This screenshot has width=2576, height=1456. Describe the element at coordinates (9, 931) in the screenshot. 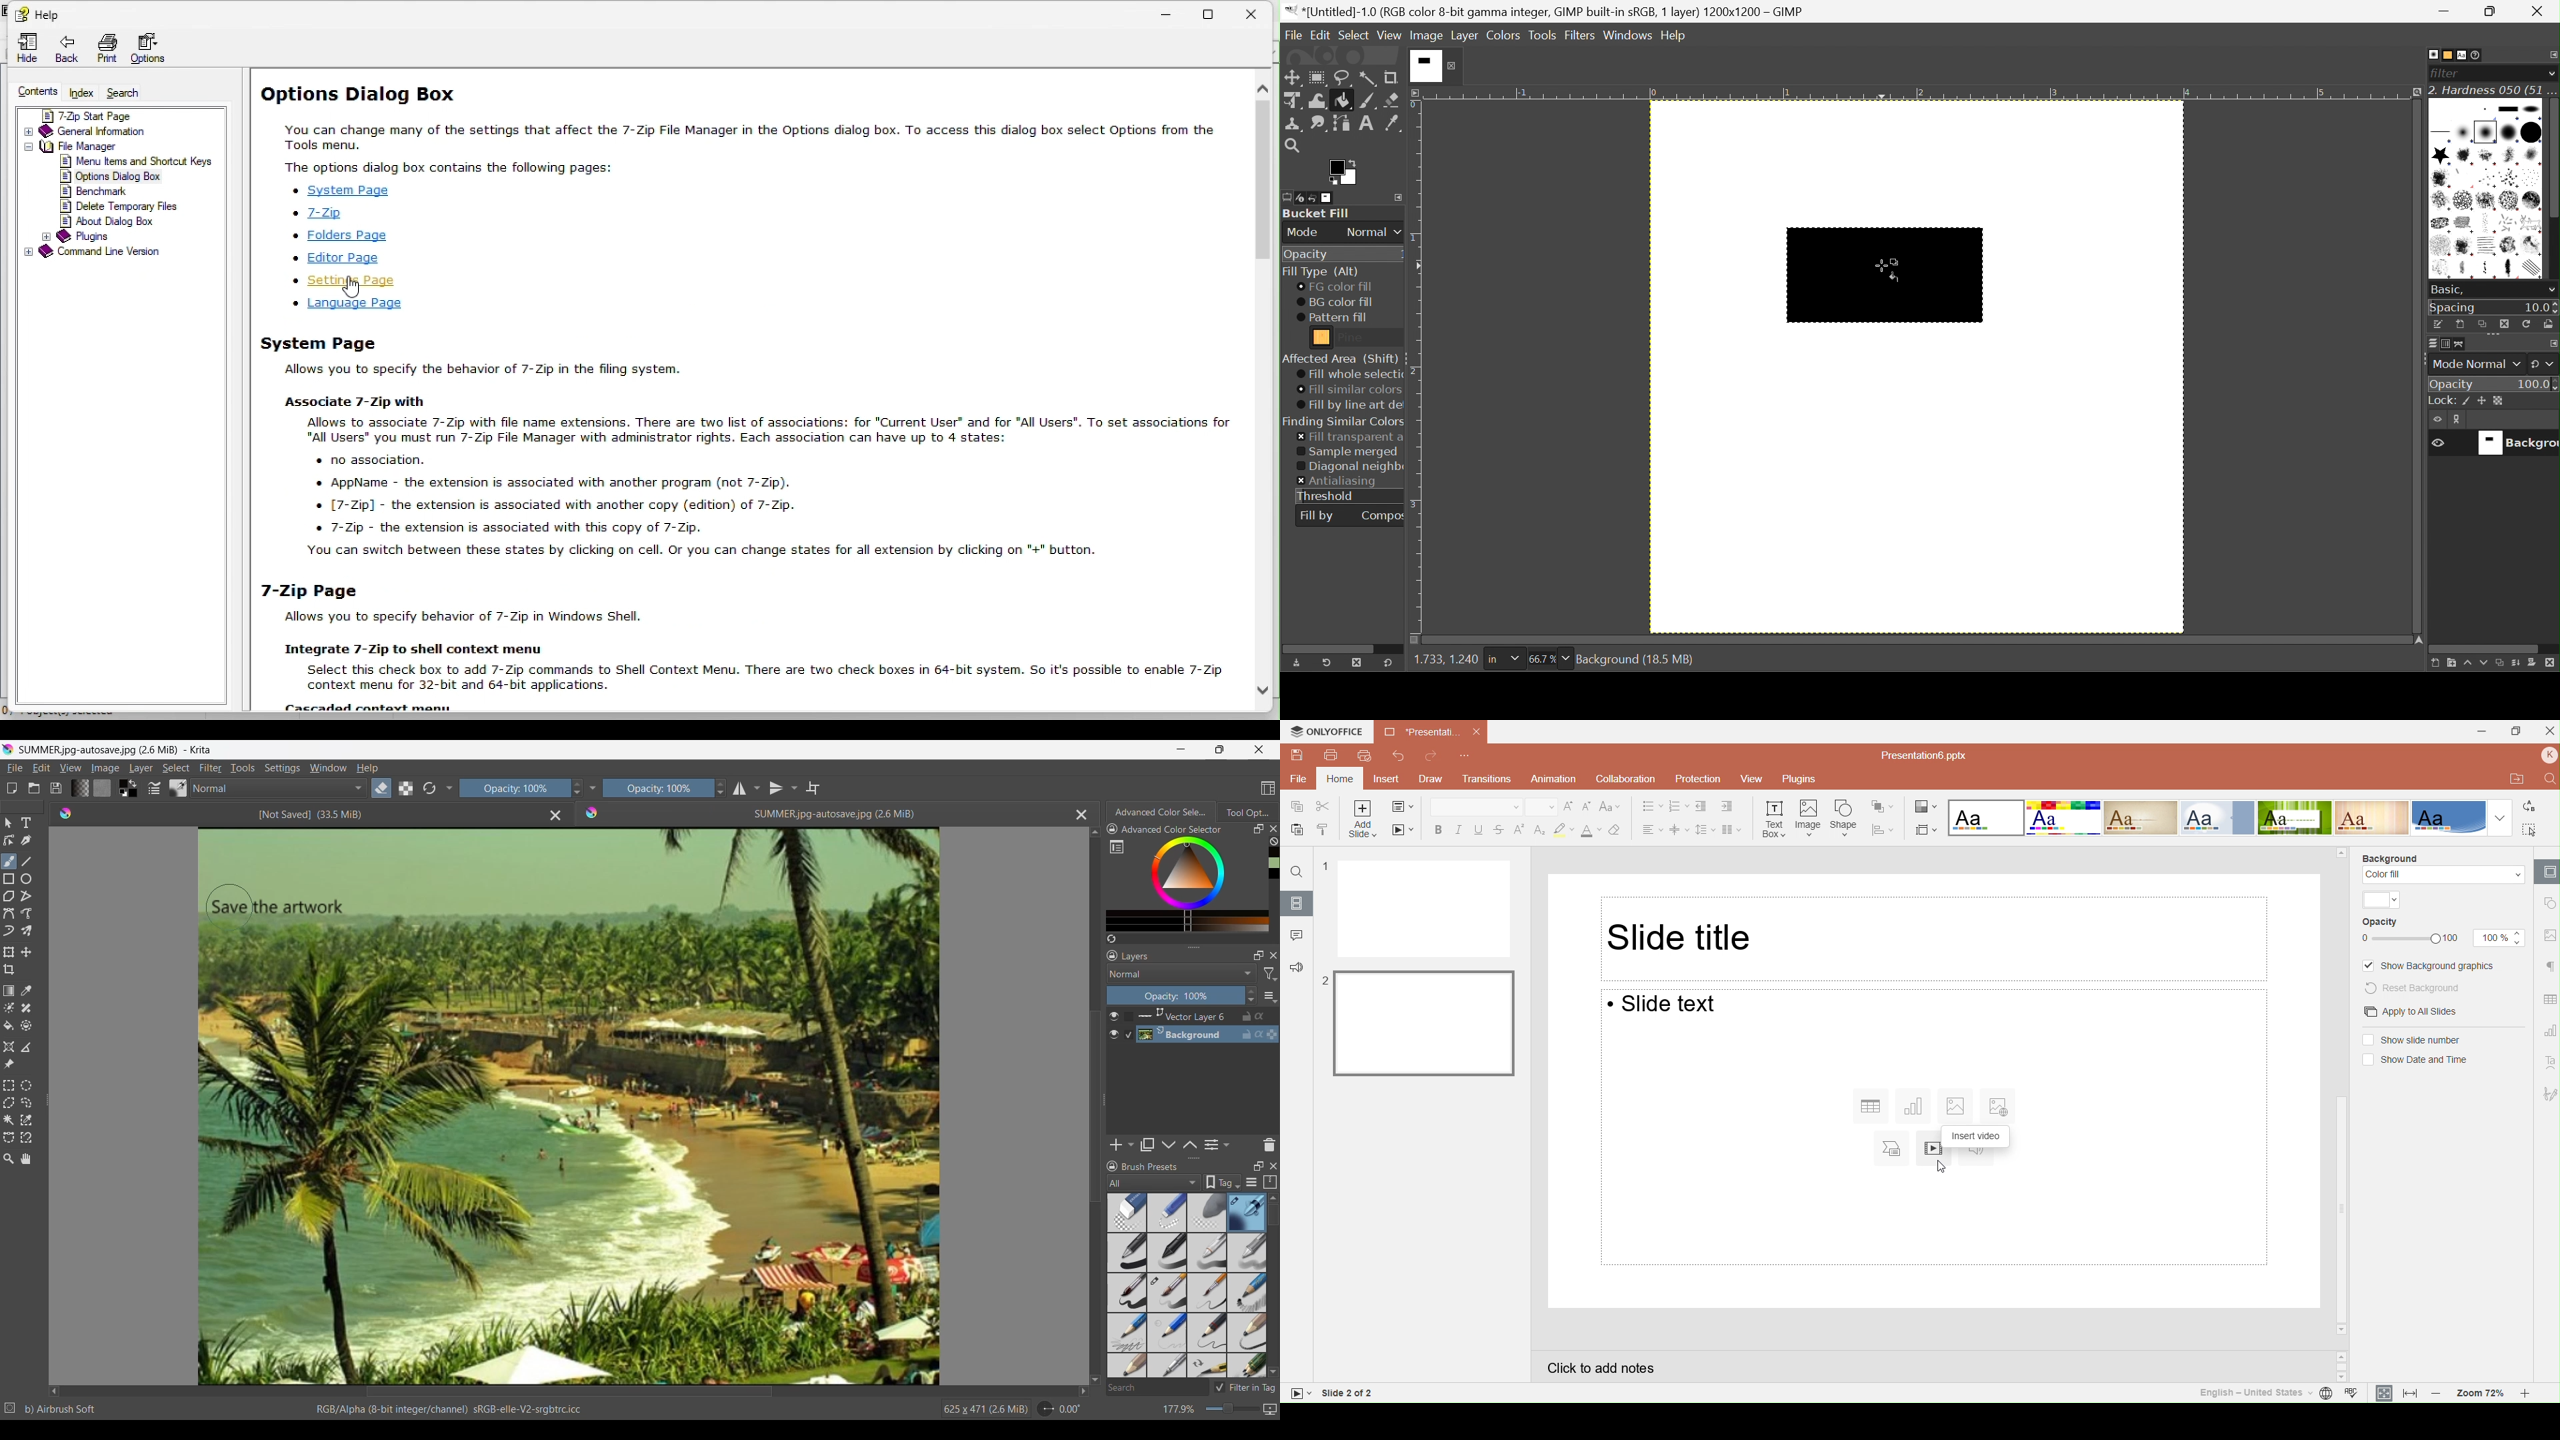

I see `Dynamic brush tool` at that location.